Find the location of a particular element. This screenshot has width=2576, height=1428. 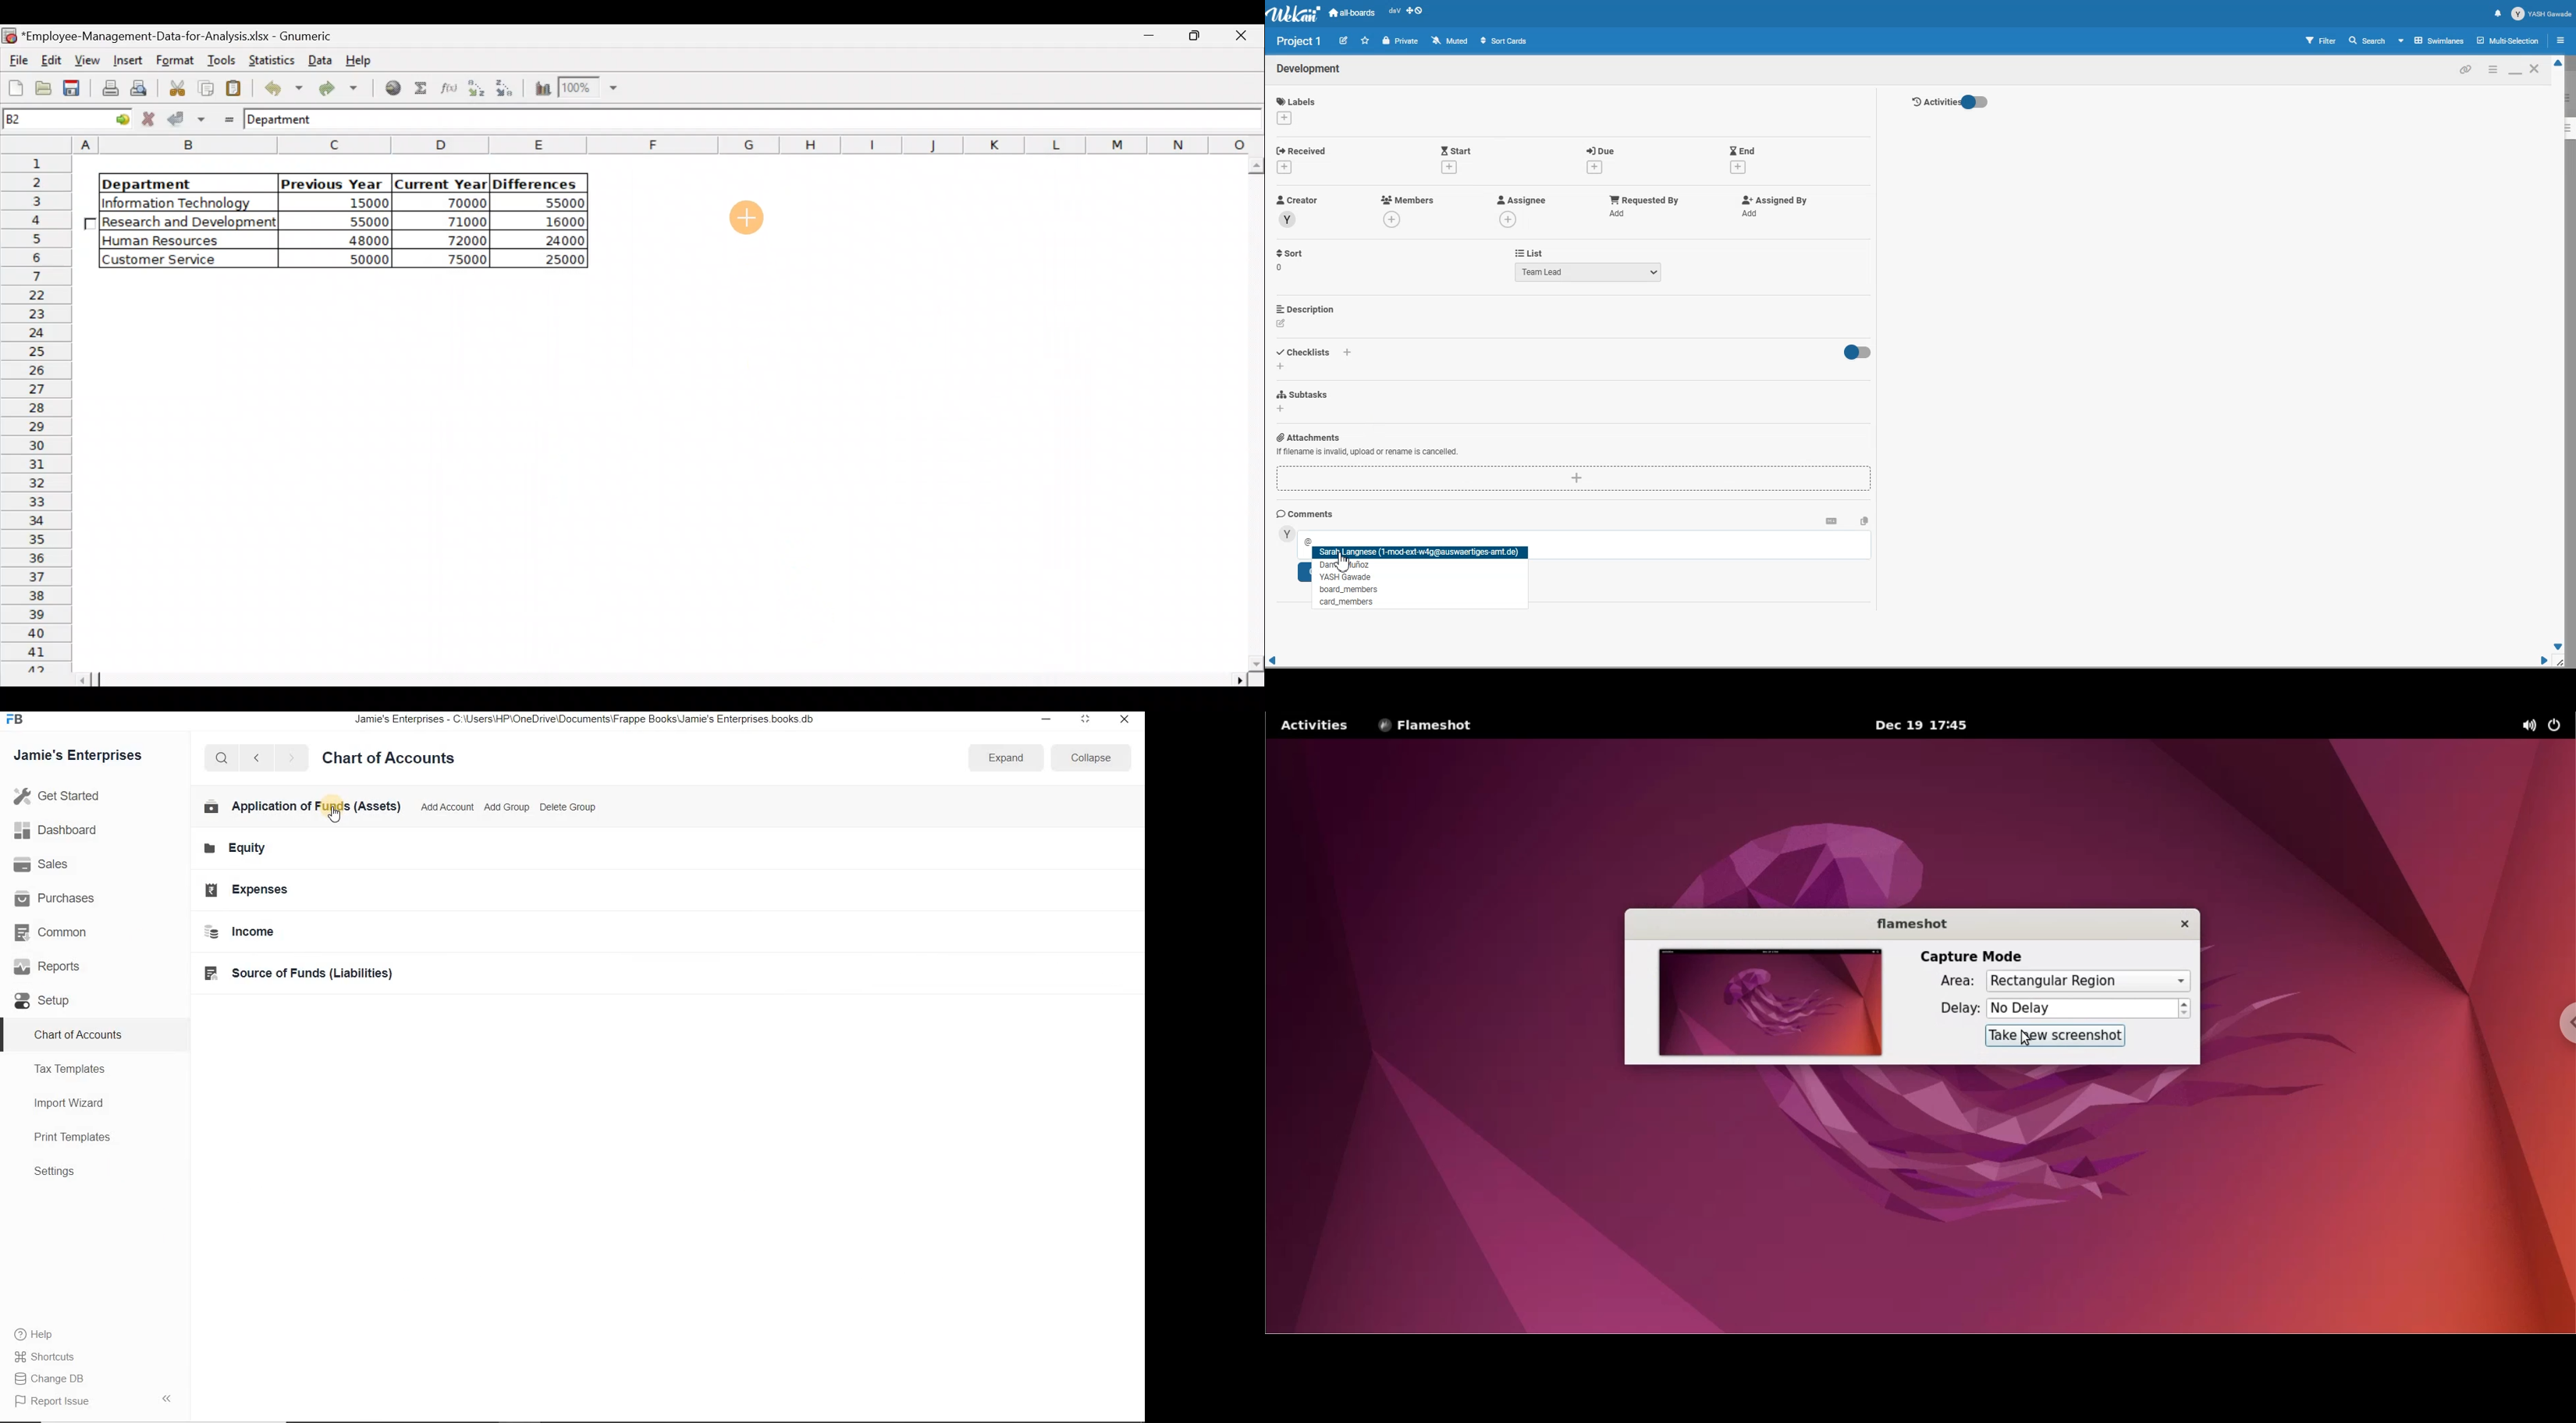

minimize is located at coordinates (1043, 720).